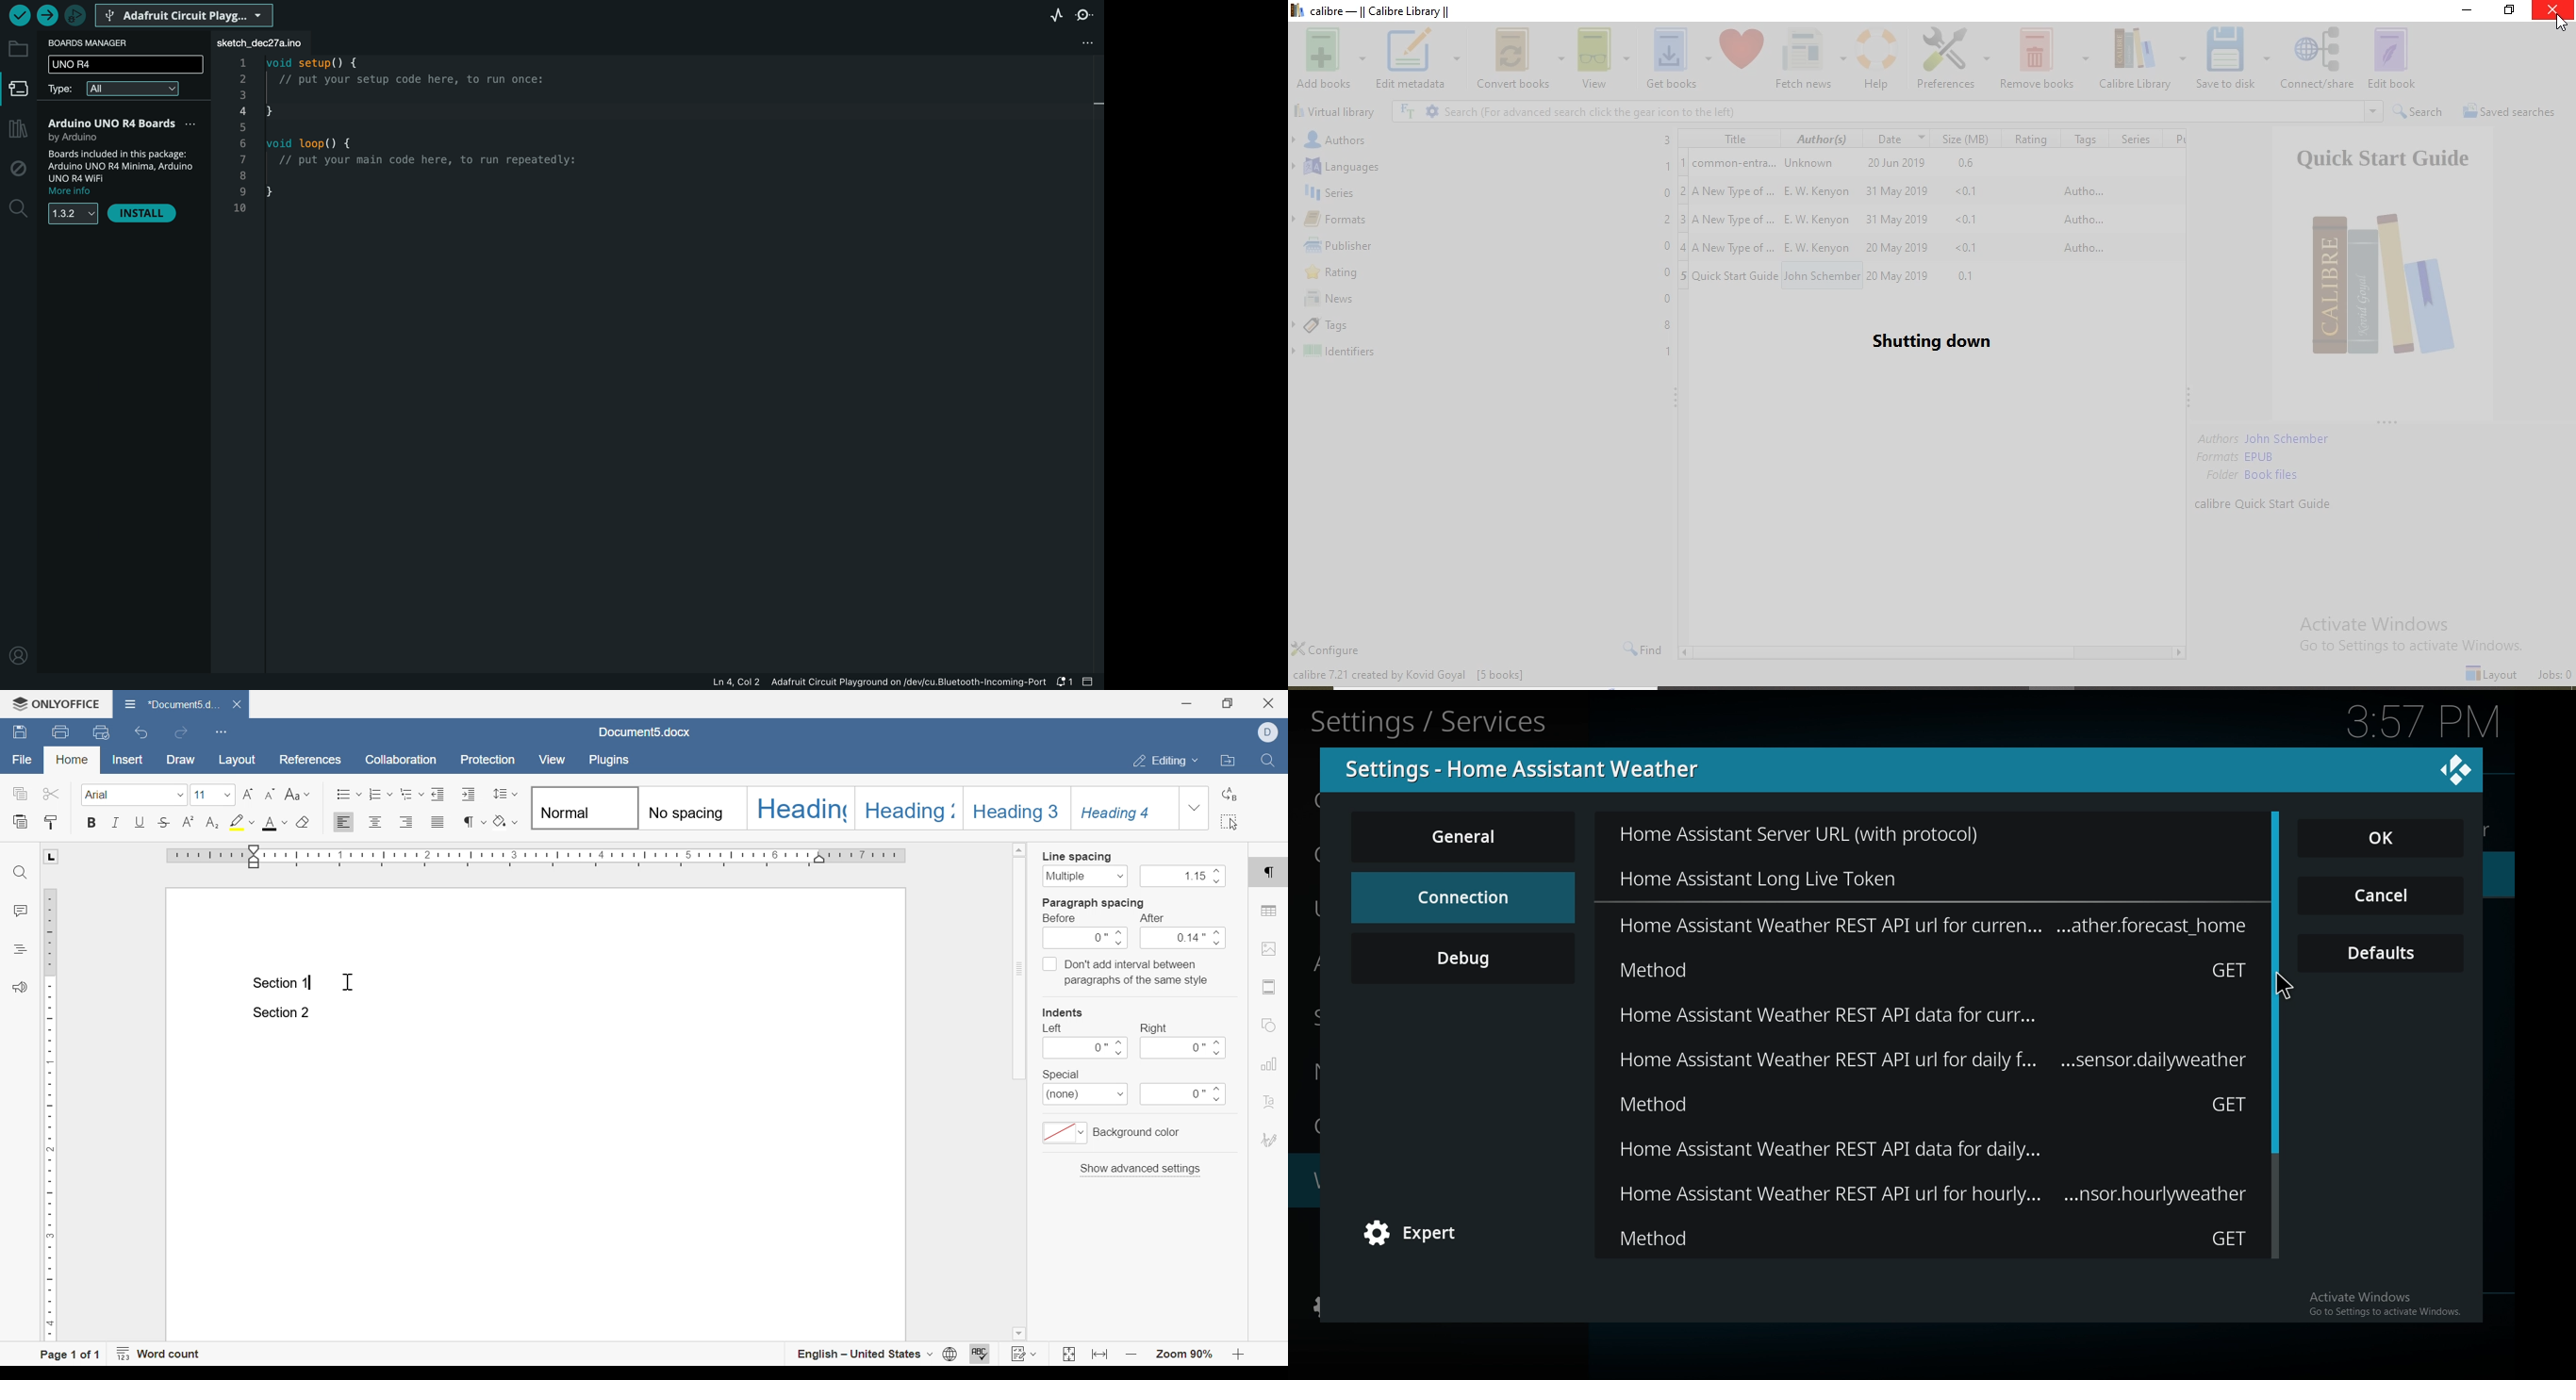 This screenshot has height=1400, width=2576. Describe the element at coordinates (1268, 1025) in the screenshot. I see `shape settings` at that location.